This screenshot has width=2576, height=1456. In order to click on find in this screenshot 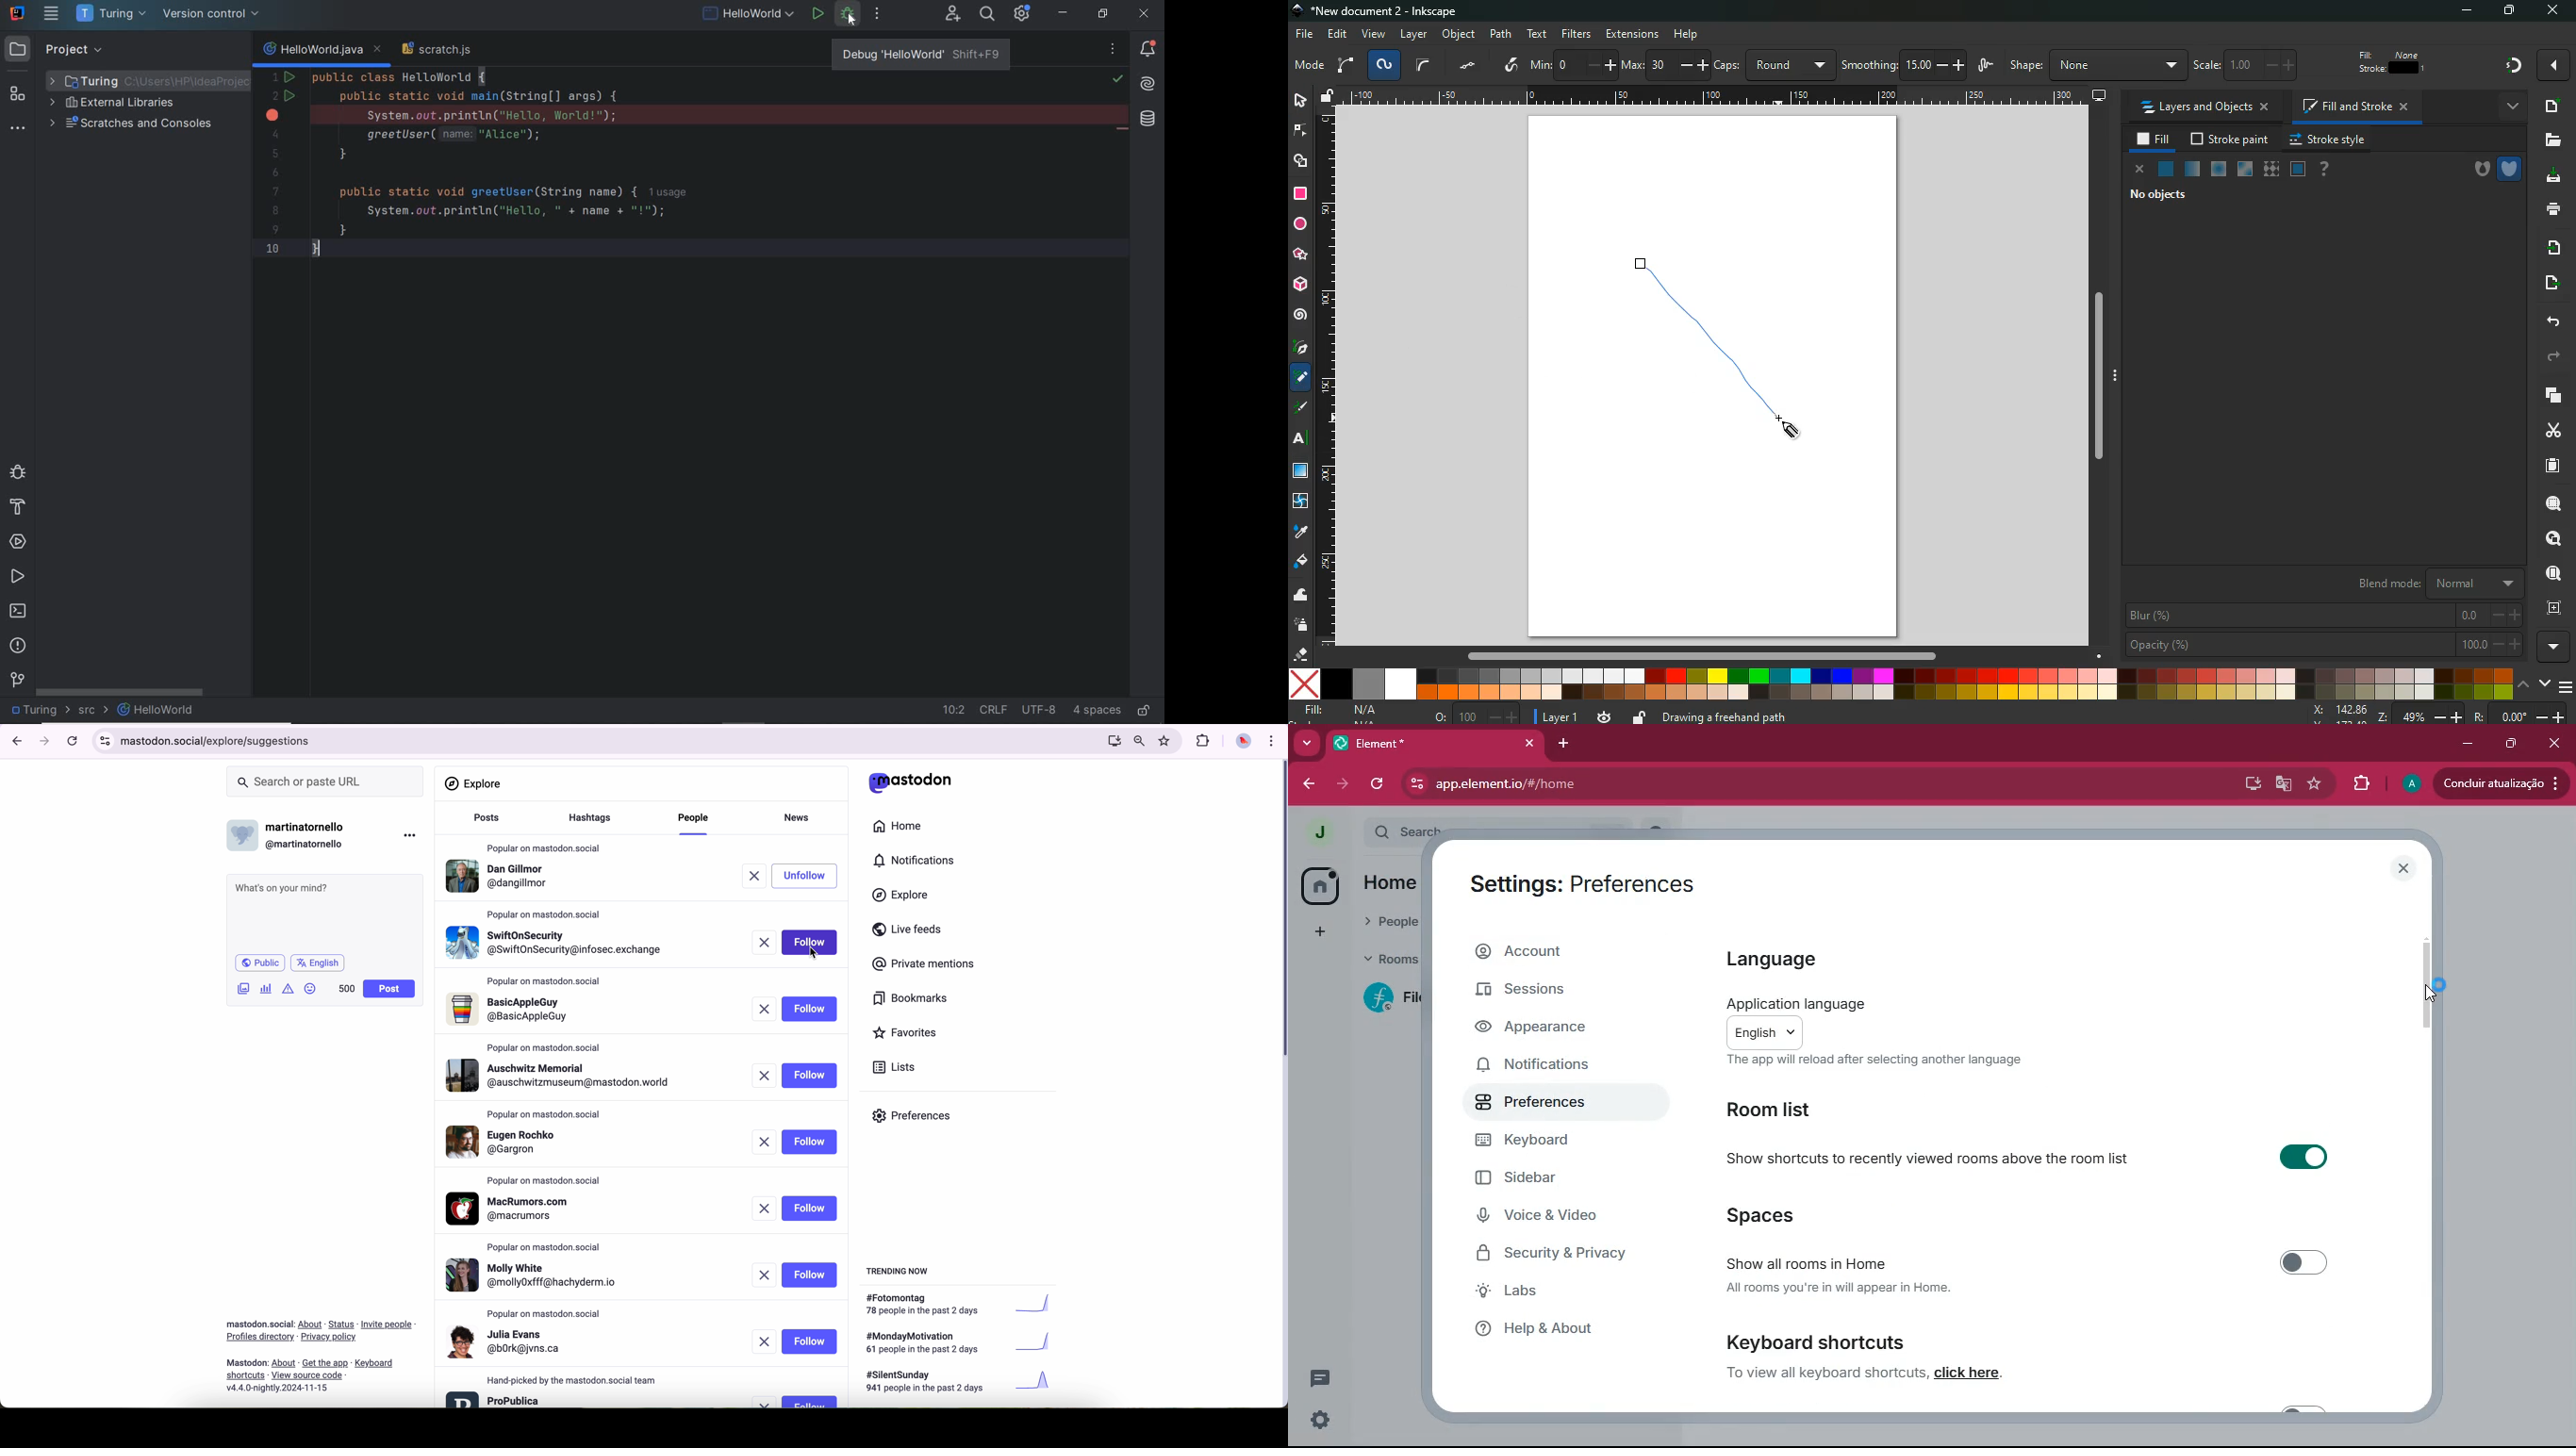, I will do `click(2551, 572)`.